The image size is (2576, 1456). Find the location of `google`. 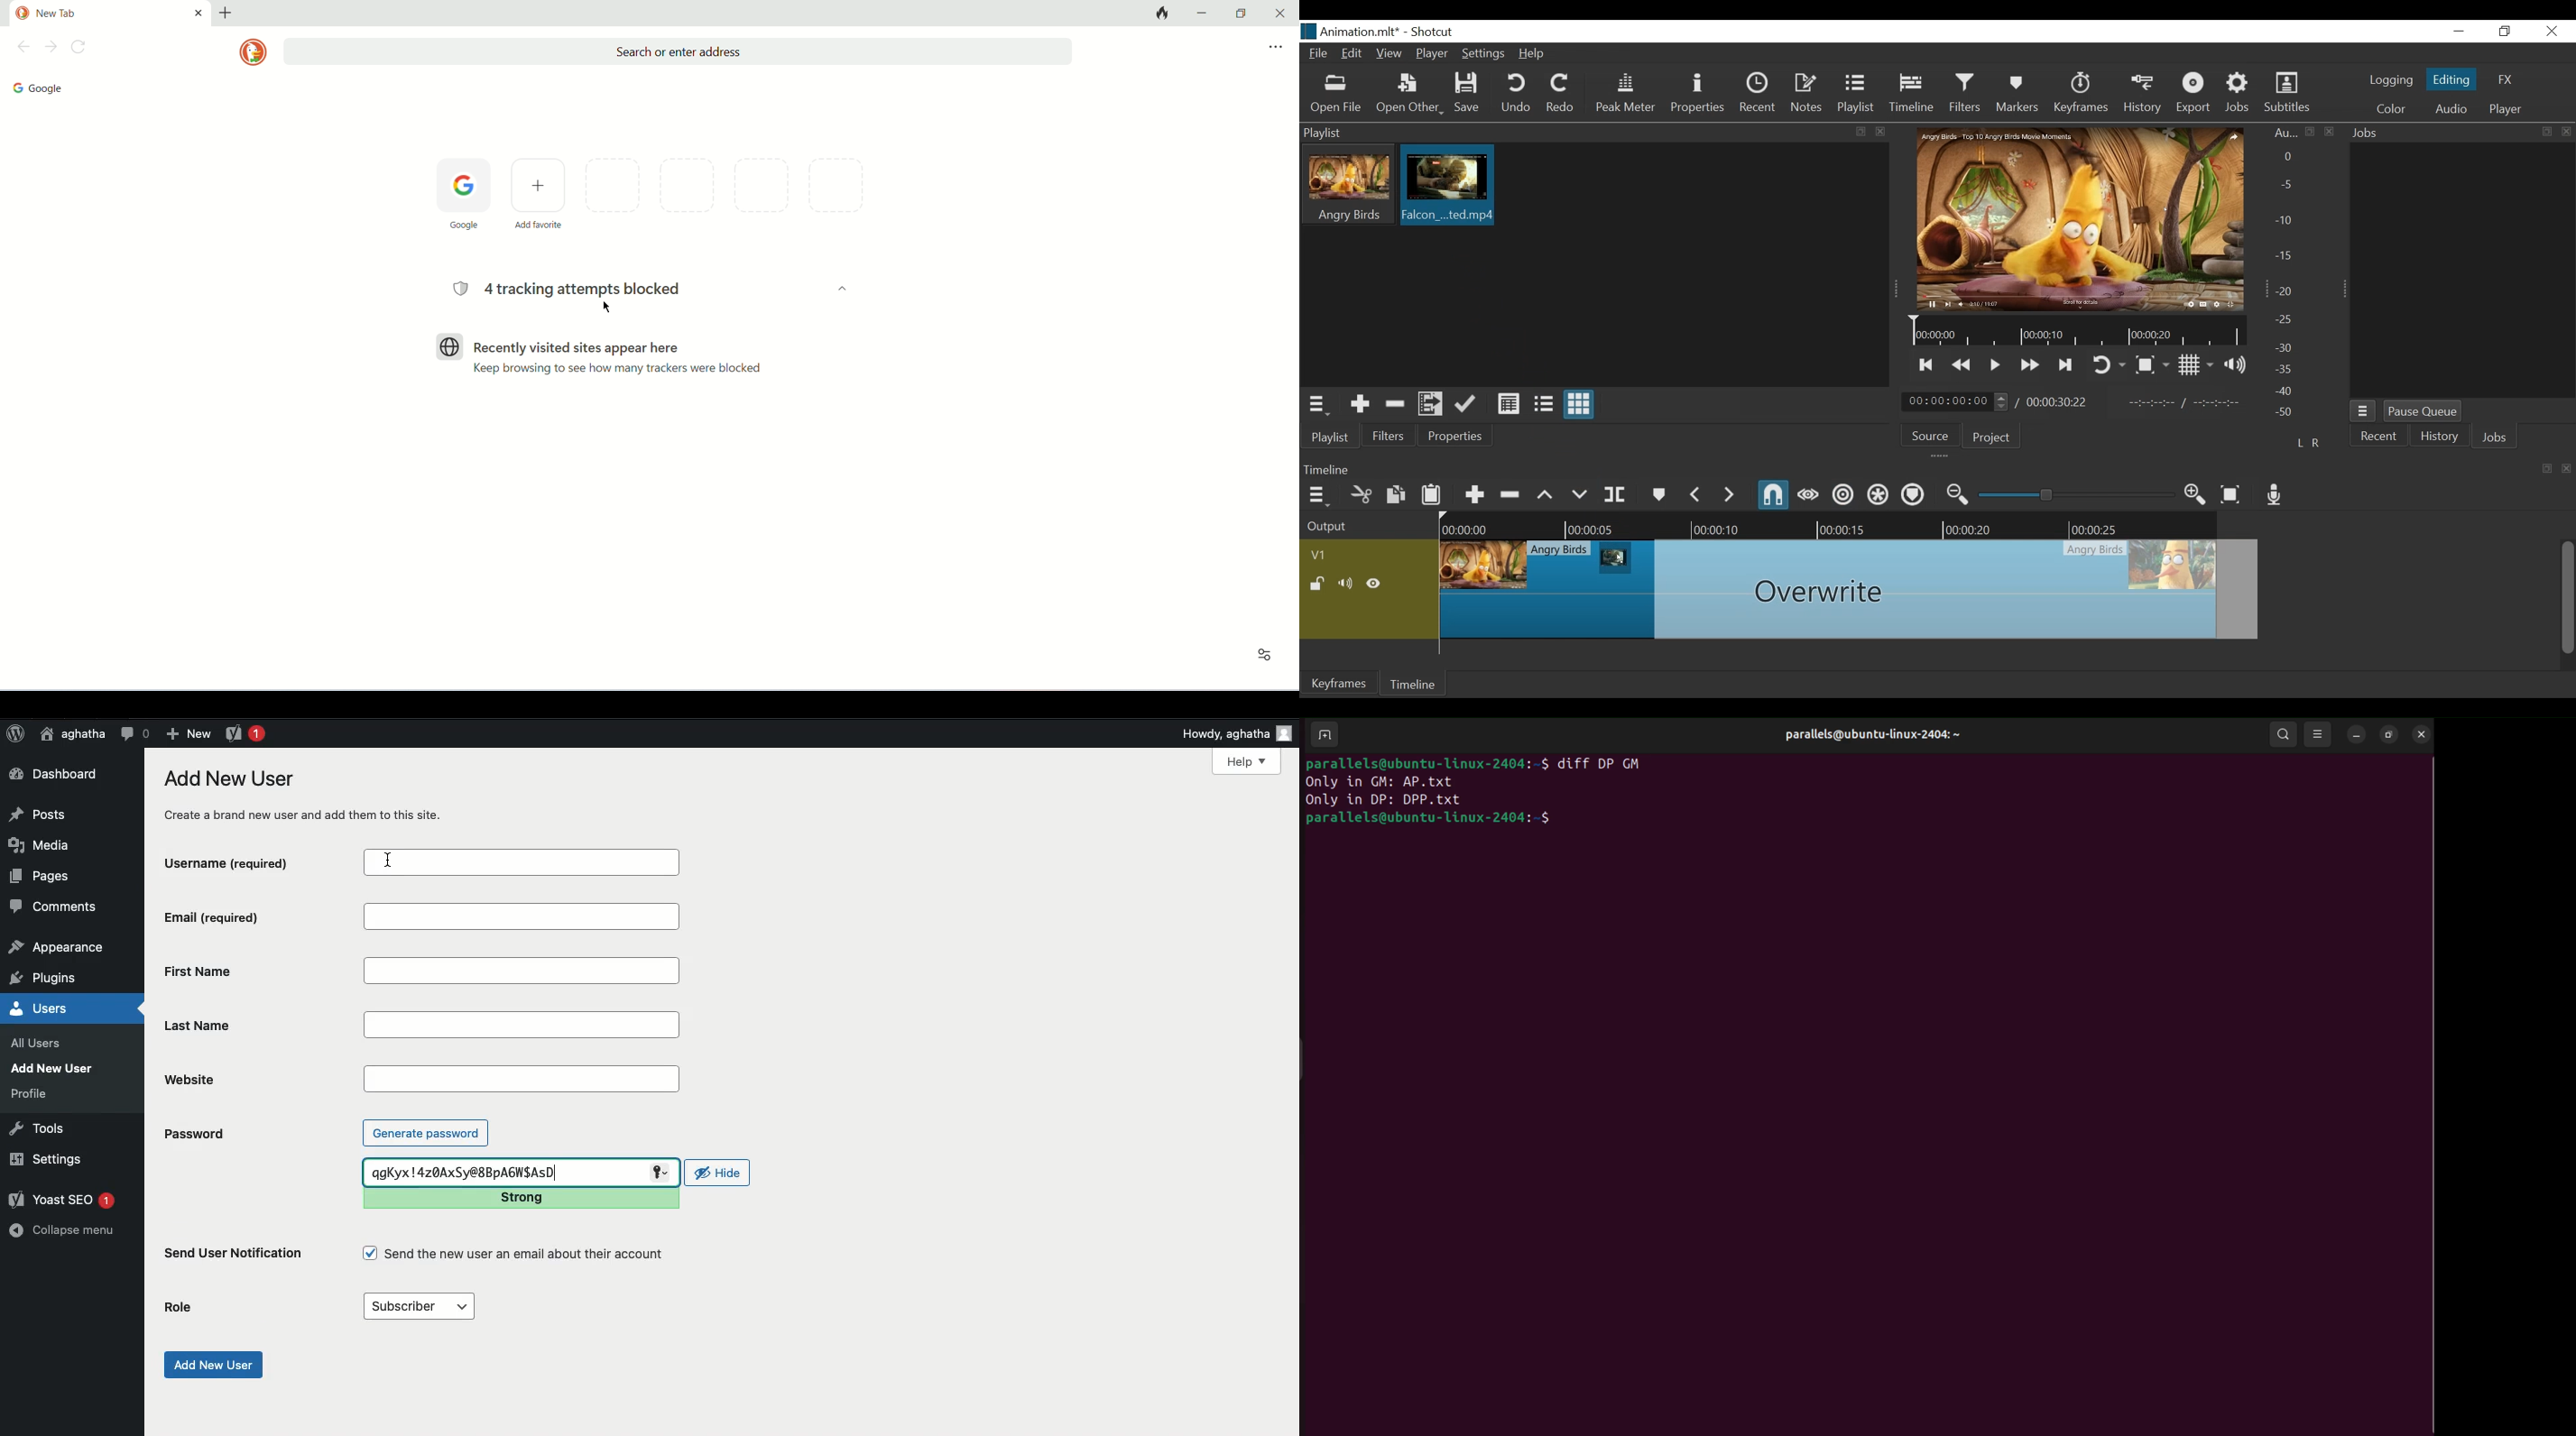

google is located at coordinates (36, 88).